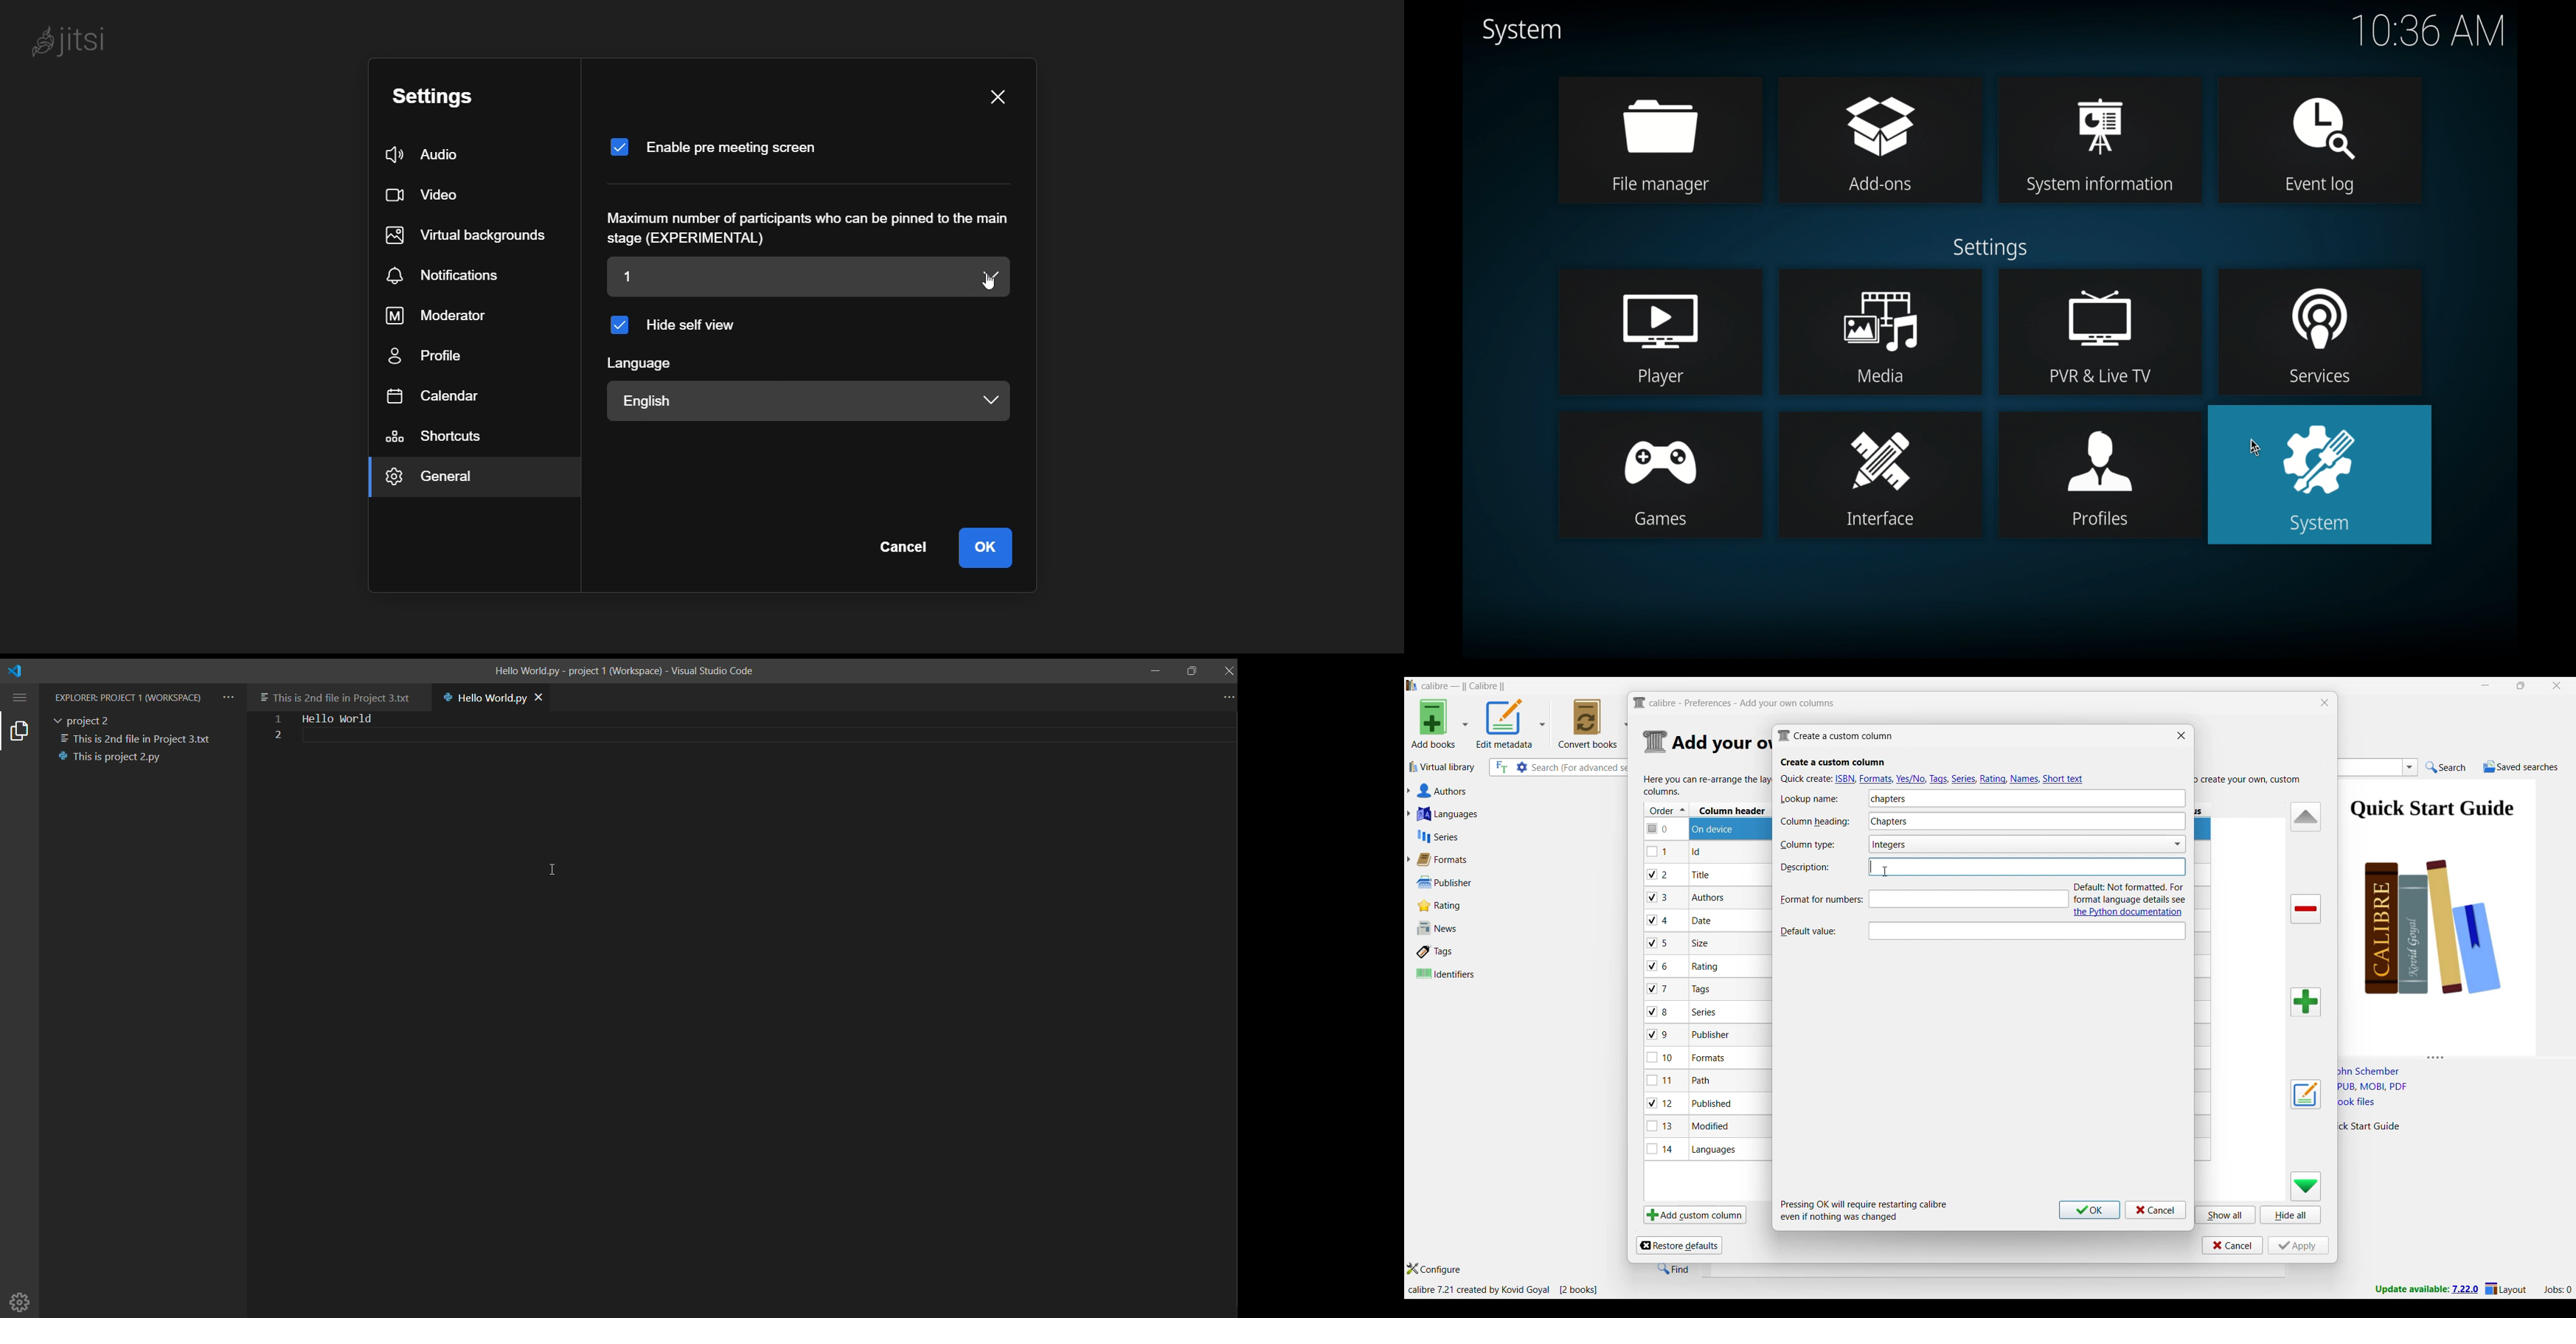 The height and width of the screenshot is (1344, 2576). What do you see at coordinates (1154, 672) in the screenshot?
I see `minimize` at bounding box center [1154, 672].